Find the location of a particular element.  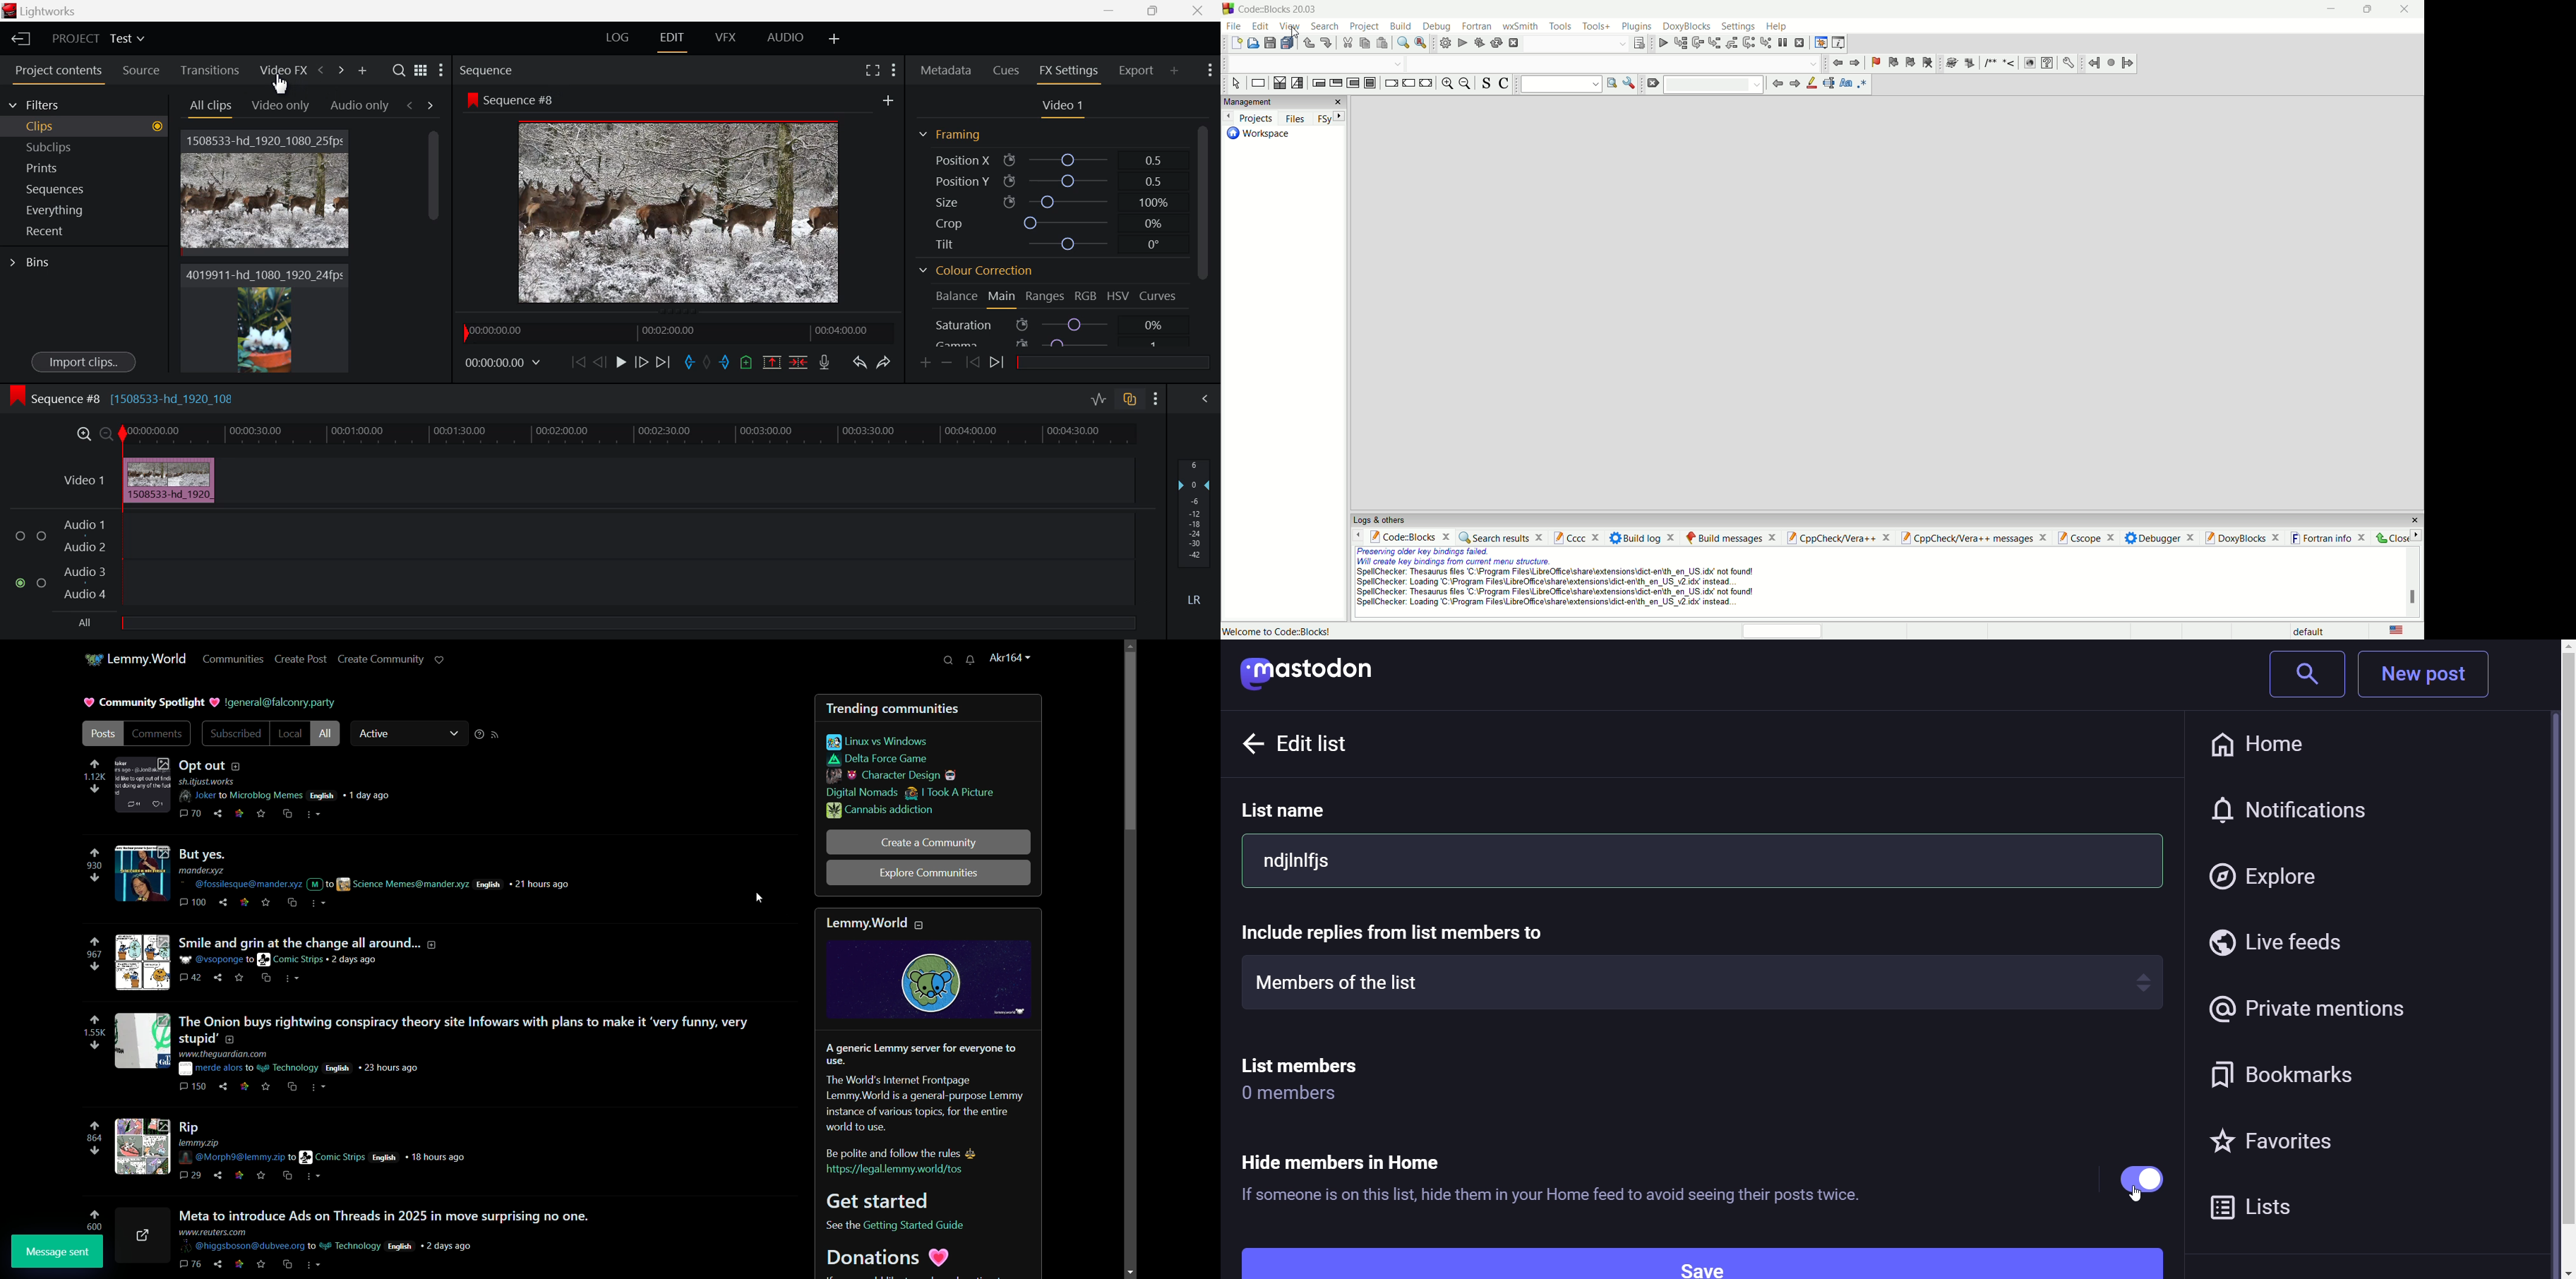

more is located at coordinates (315, 1174).